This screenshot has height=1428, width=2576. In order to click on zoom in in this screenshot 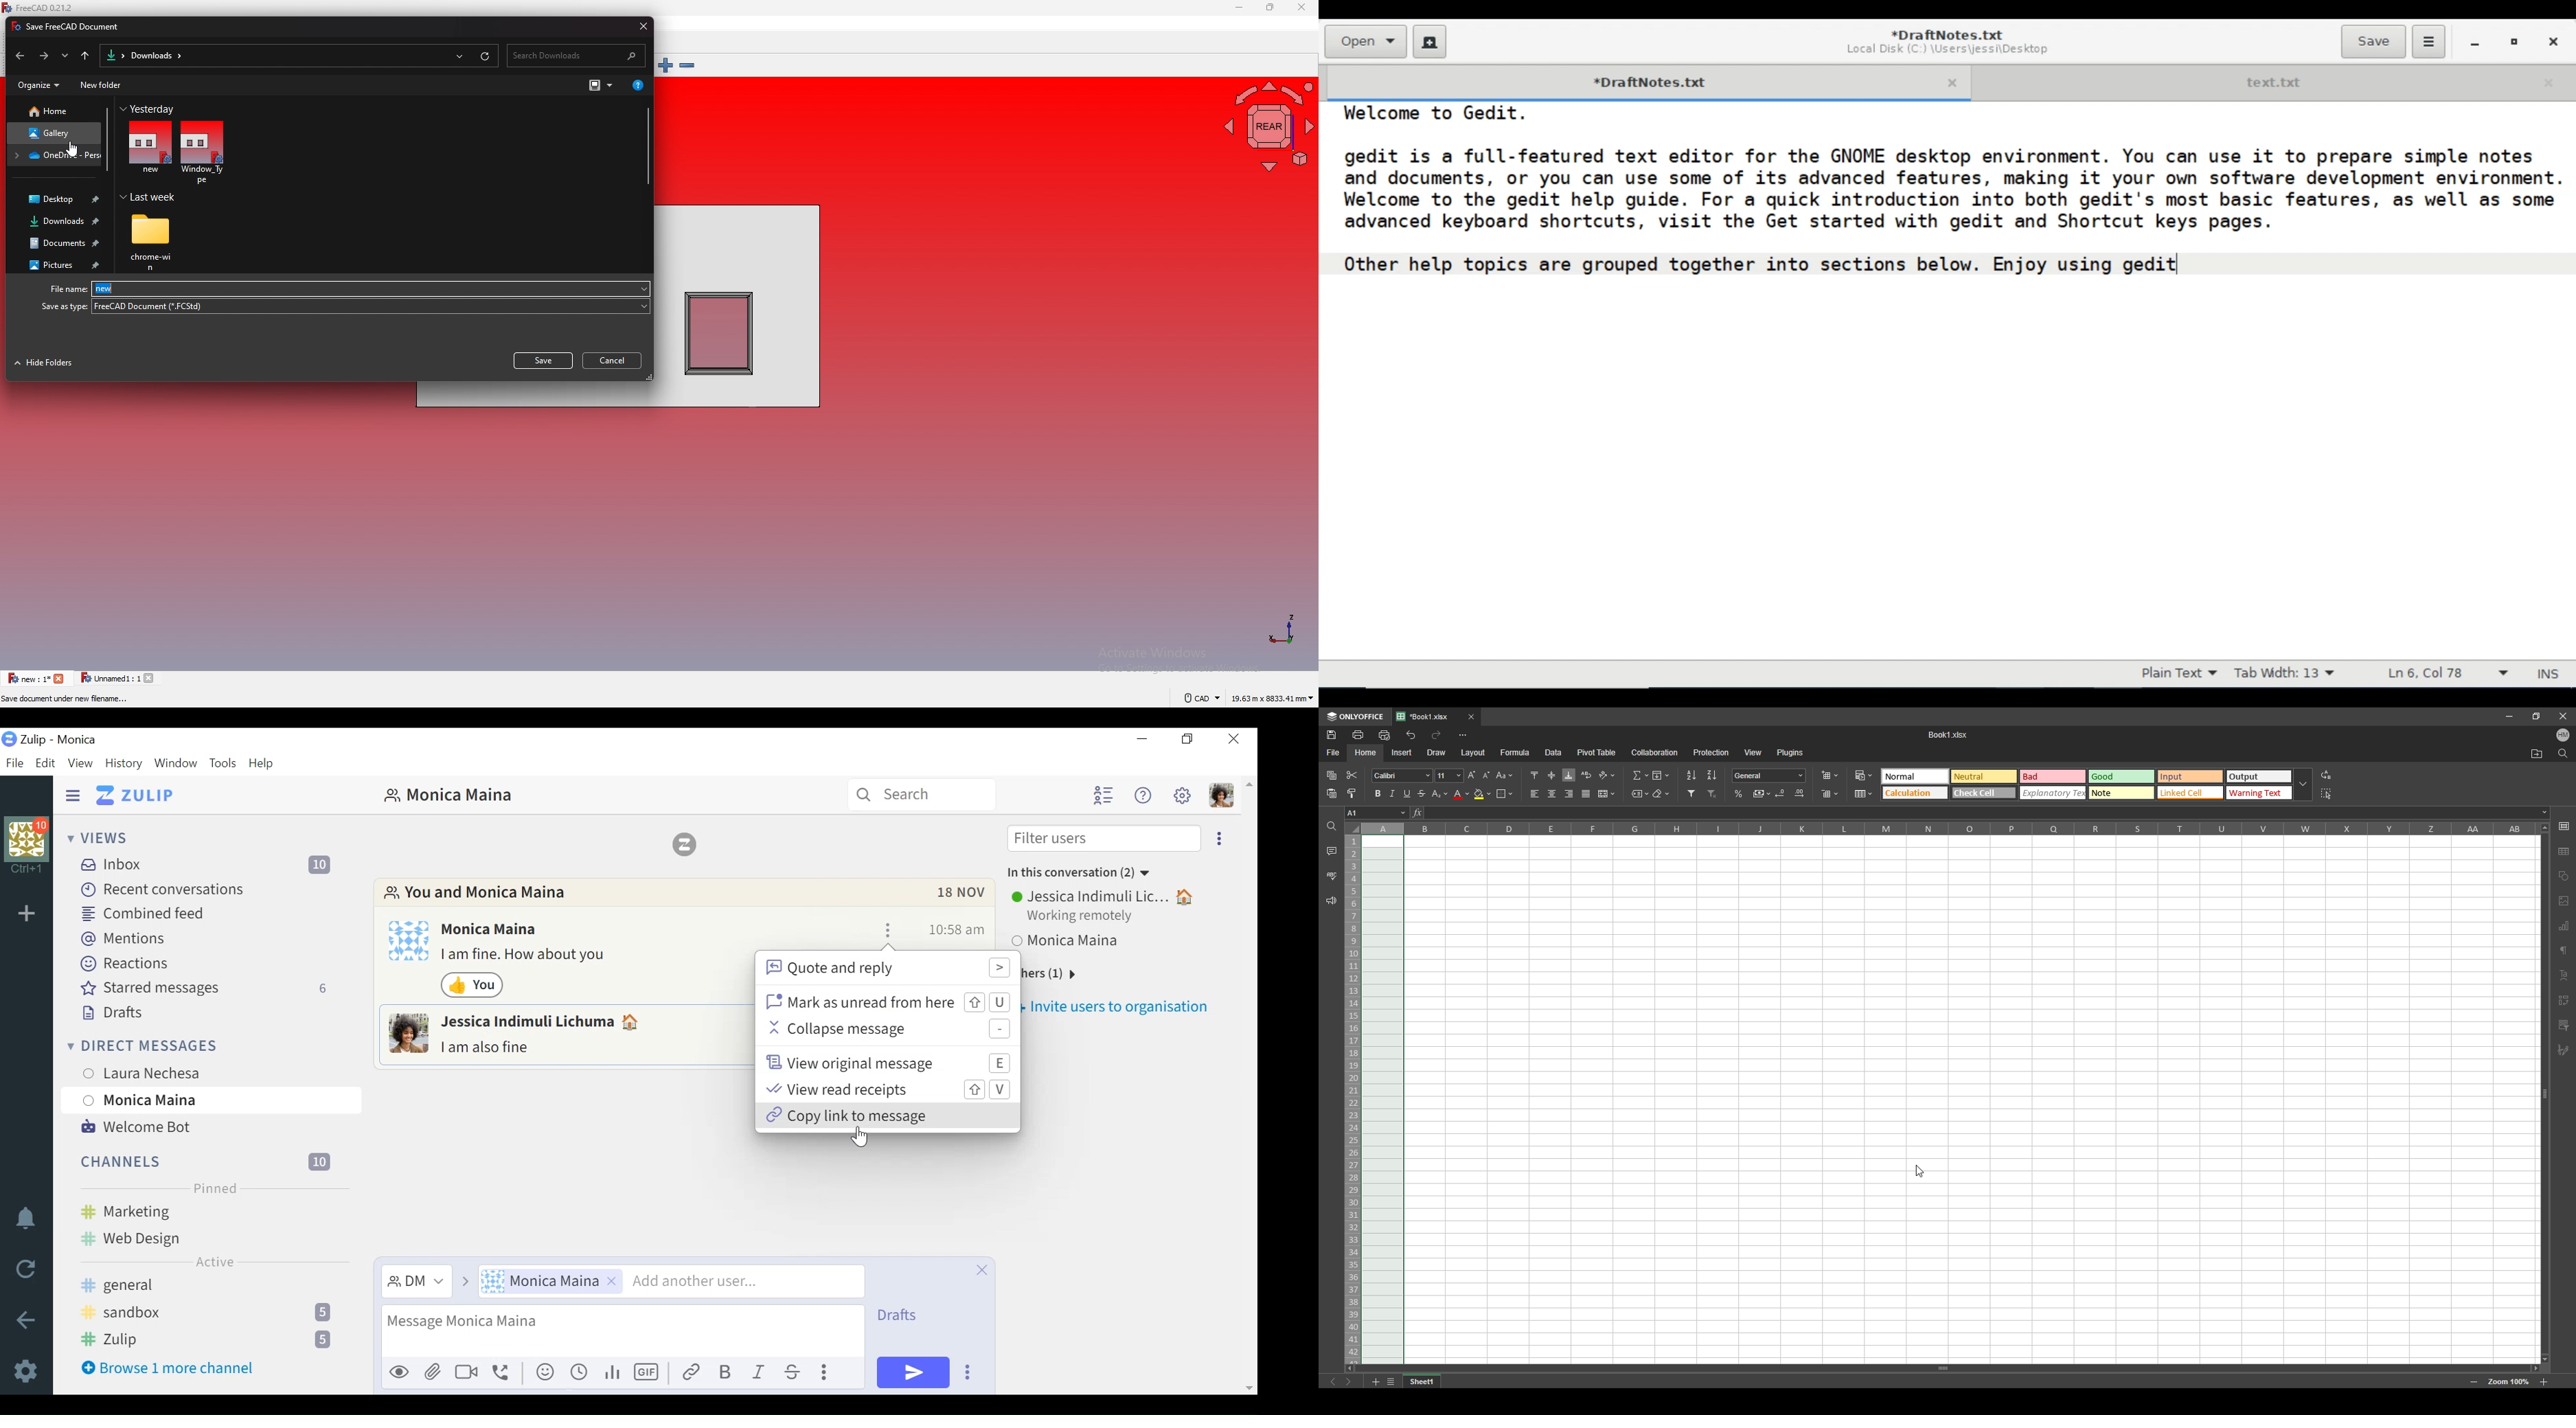, I will do `click(2543, 1382)`.